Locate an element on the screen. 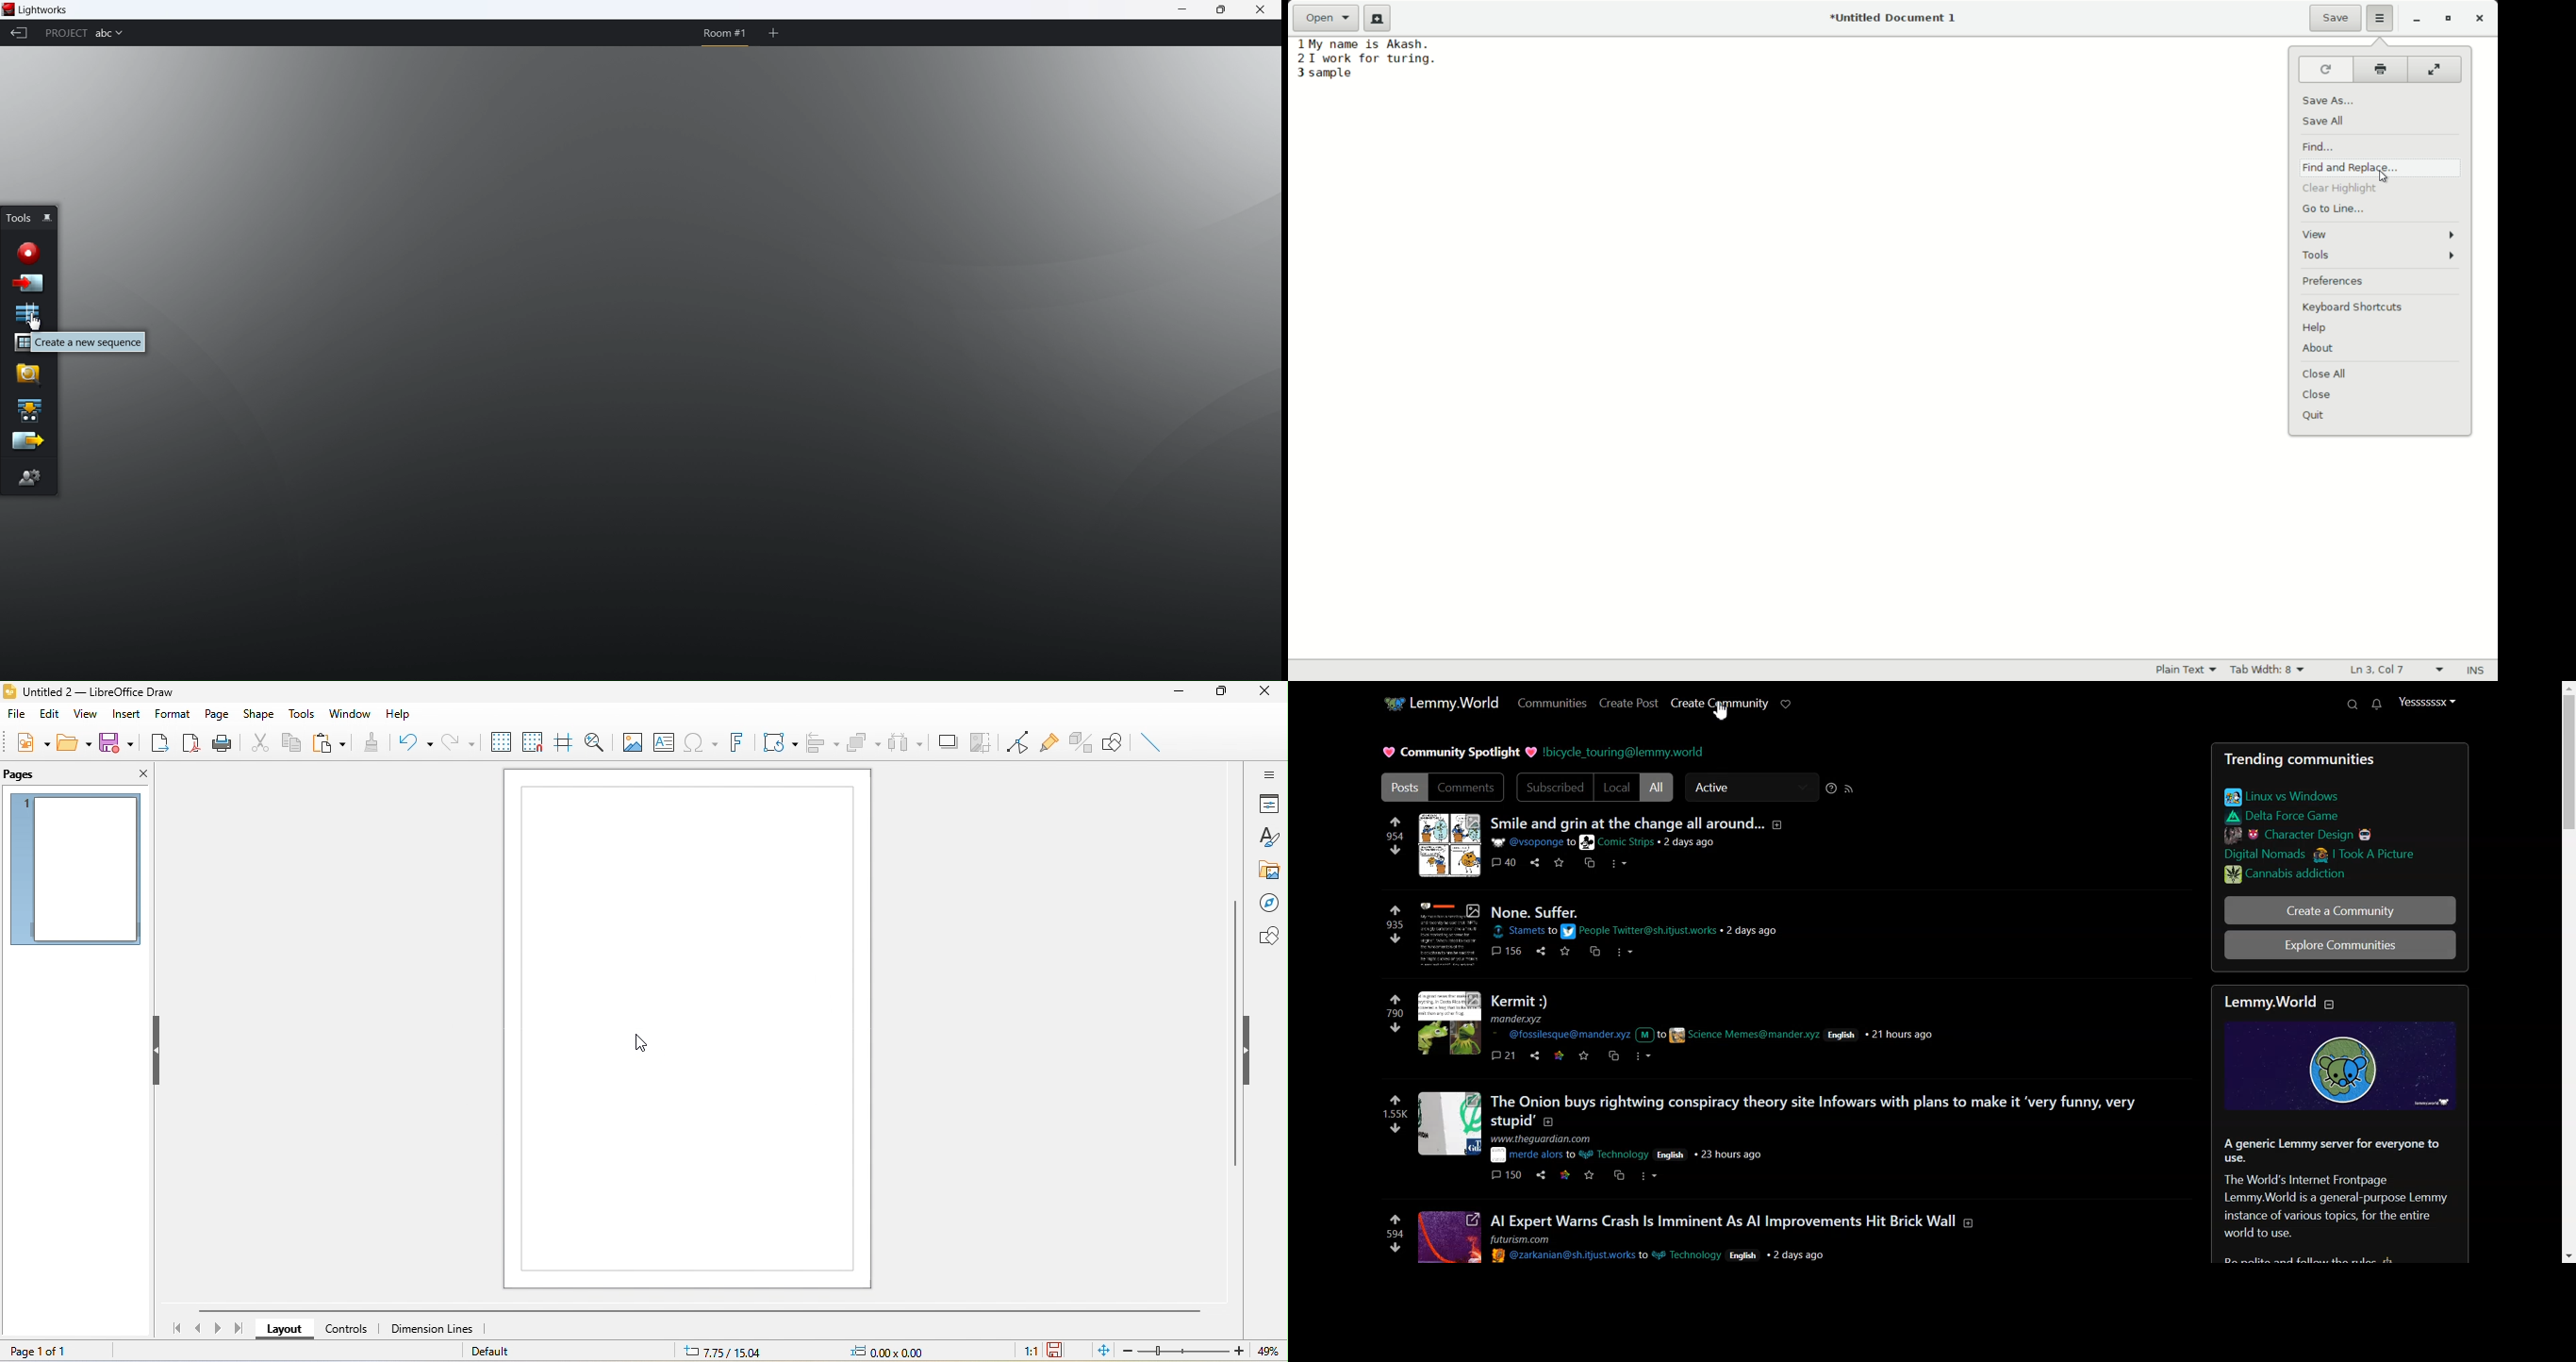  Untitled 2- Libreoffice Draw is located at coordinates (110, 689).